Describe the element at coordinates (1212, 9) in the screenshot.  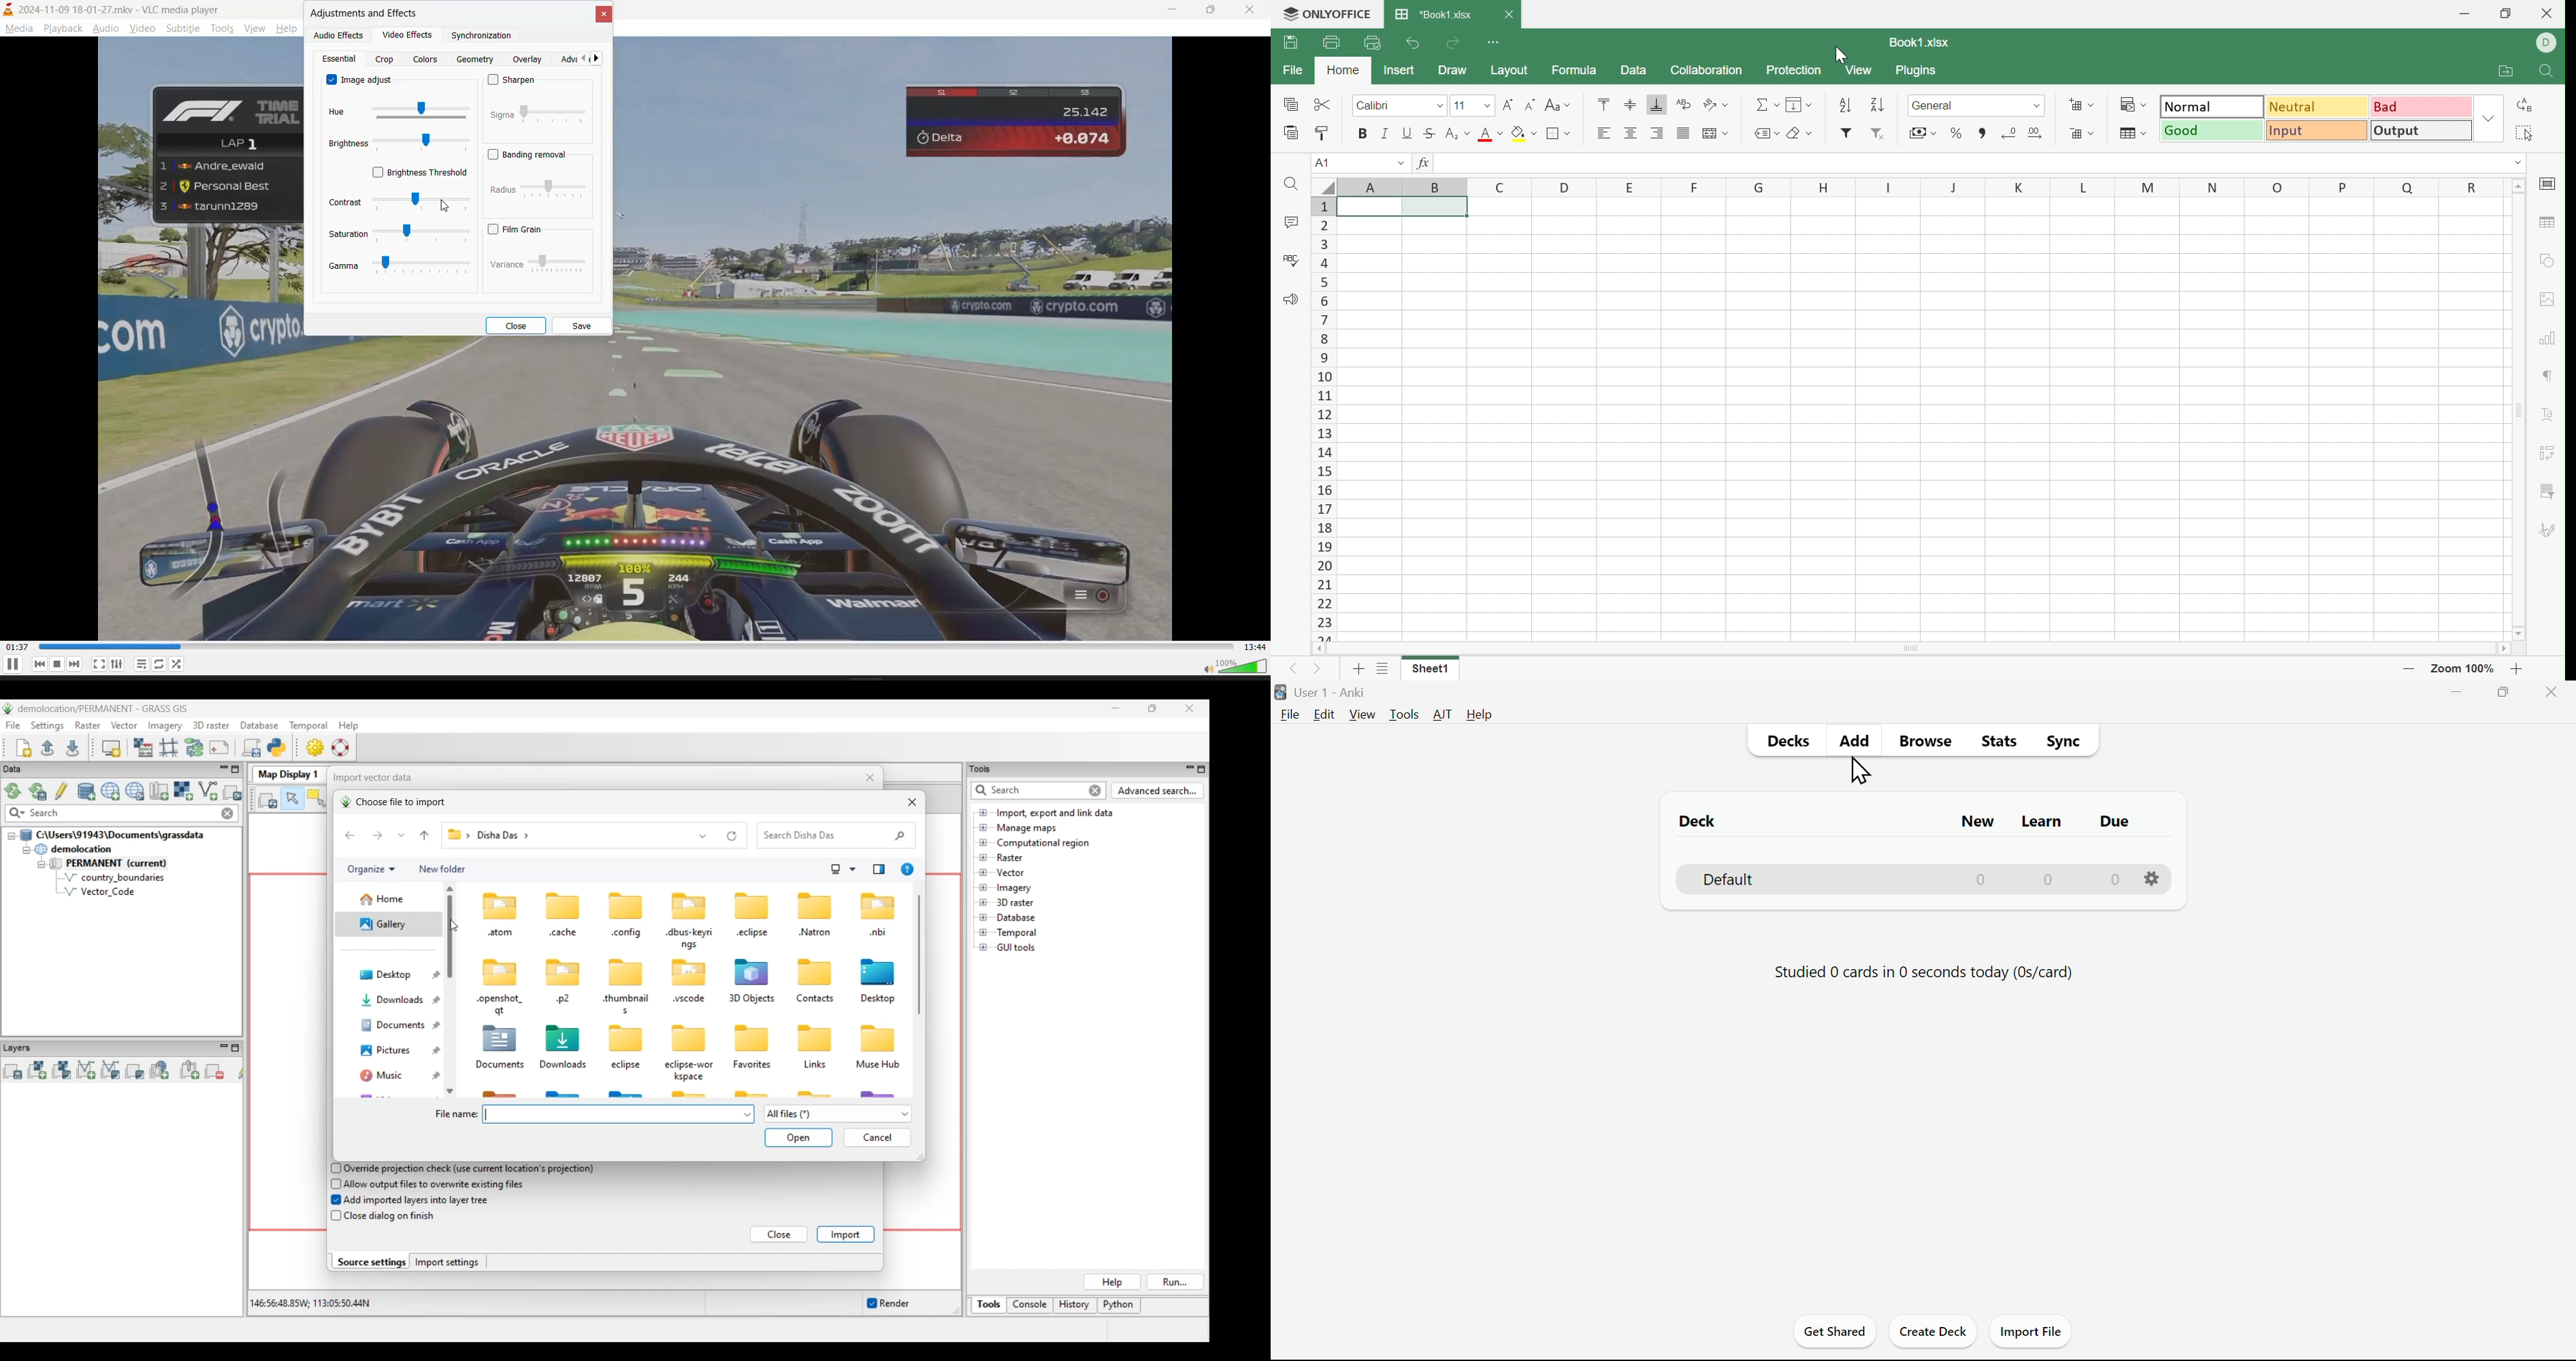
I see `maximize` at that location.